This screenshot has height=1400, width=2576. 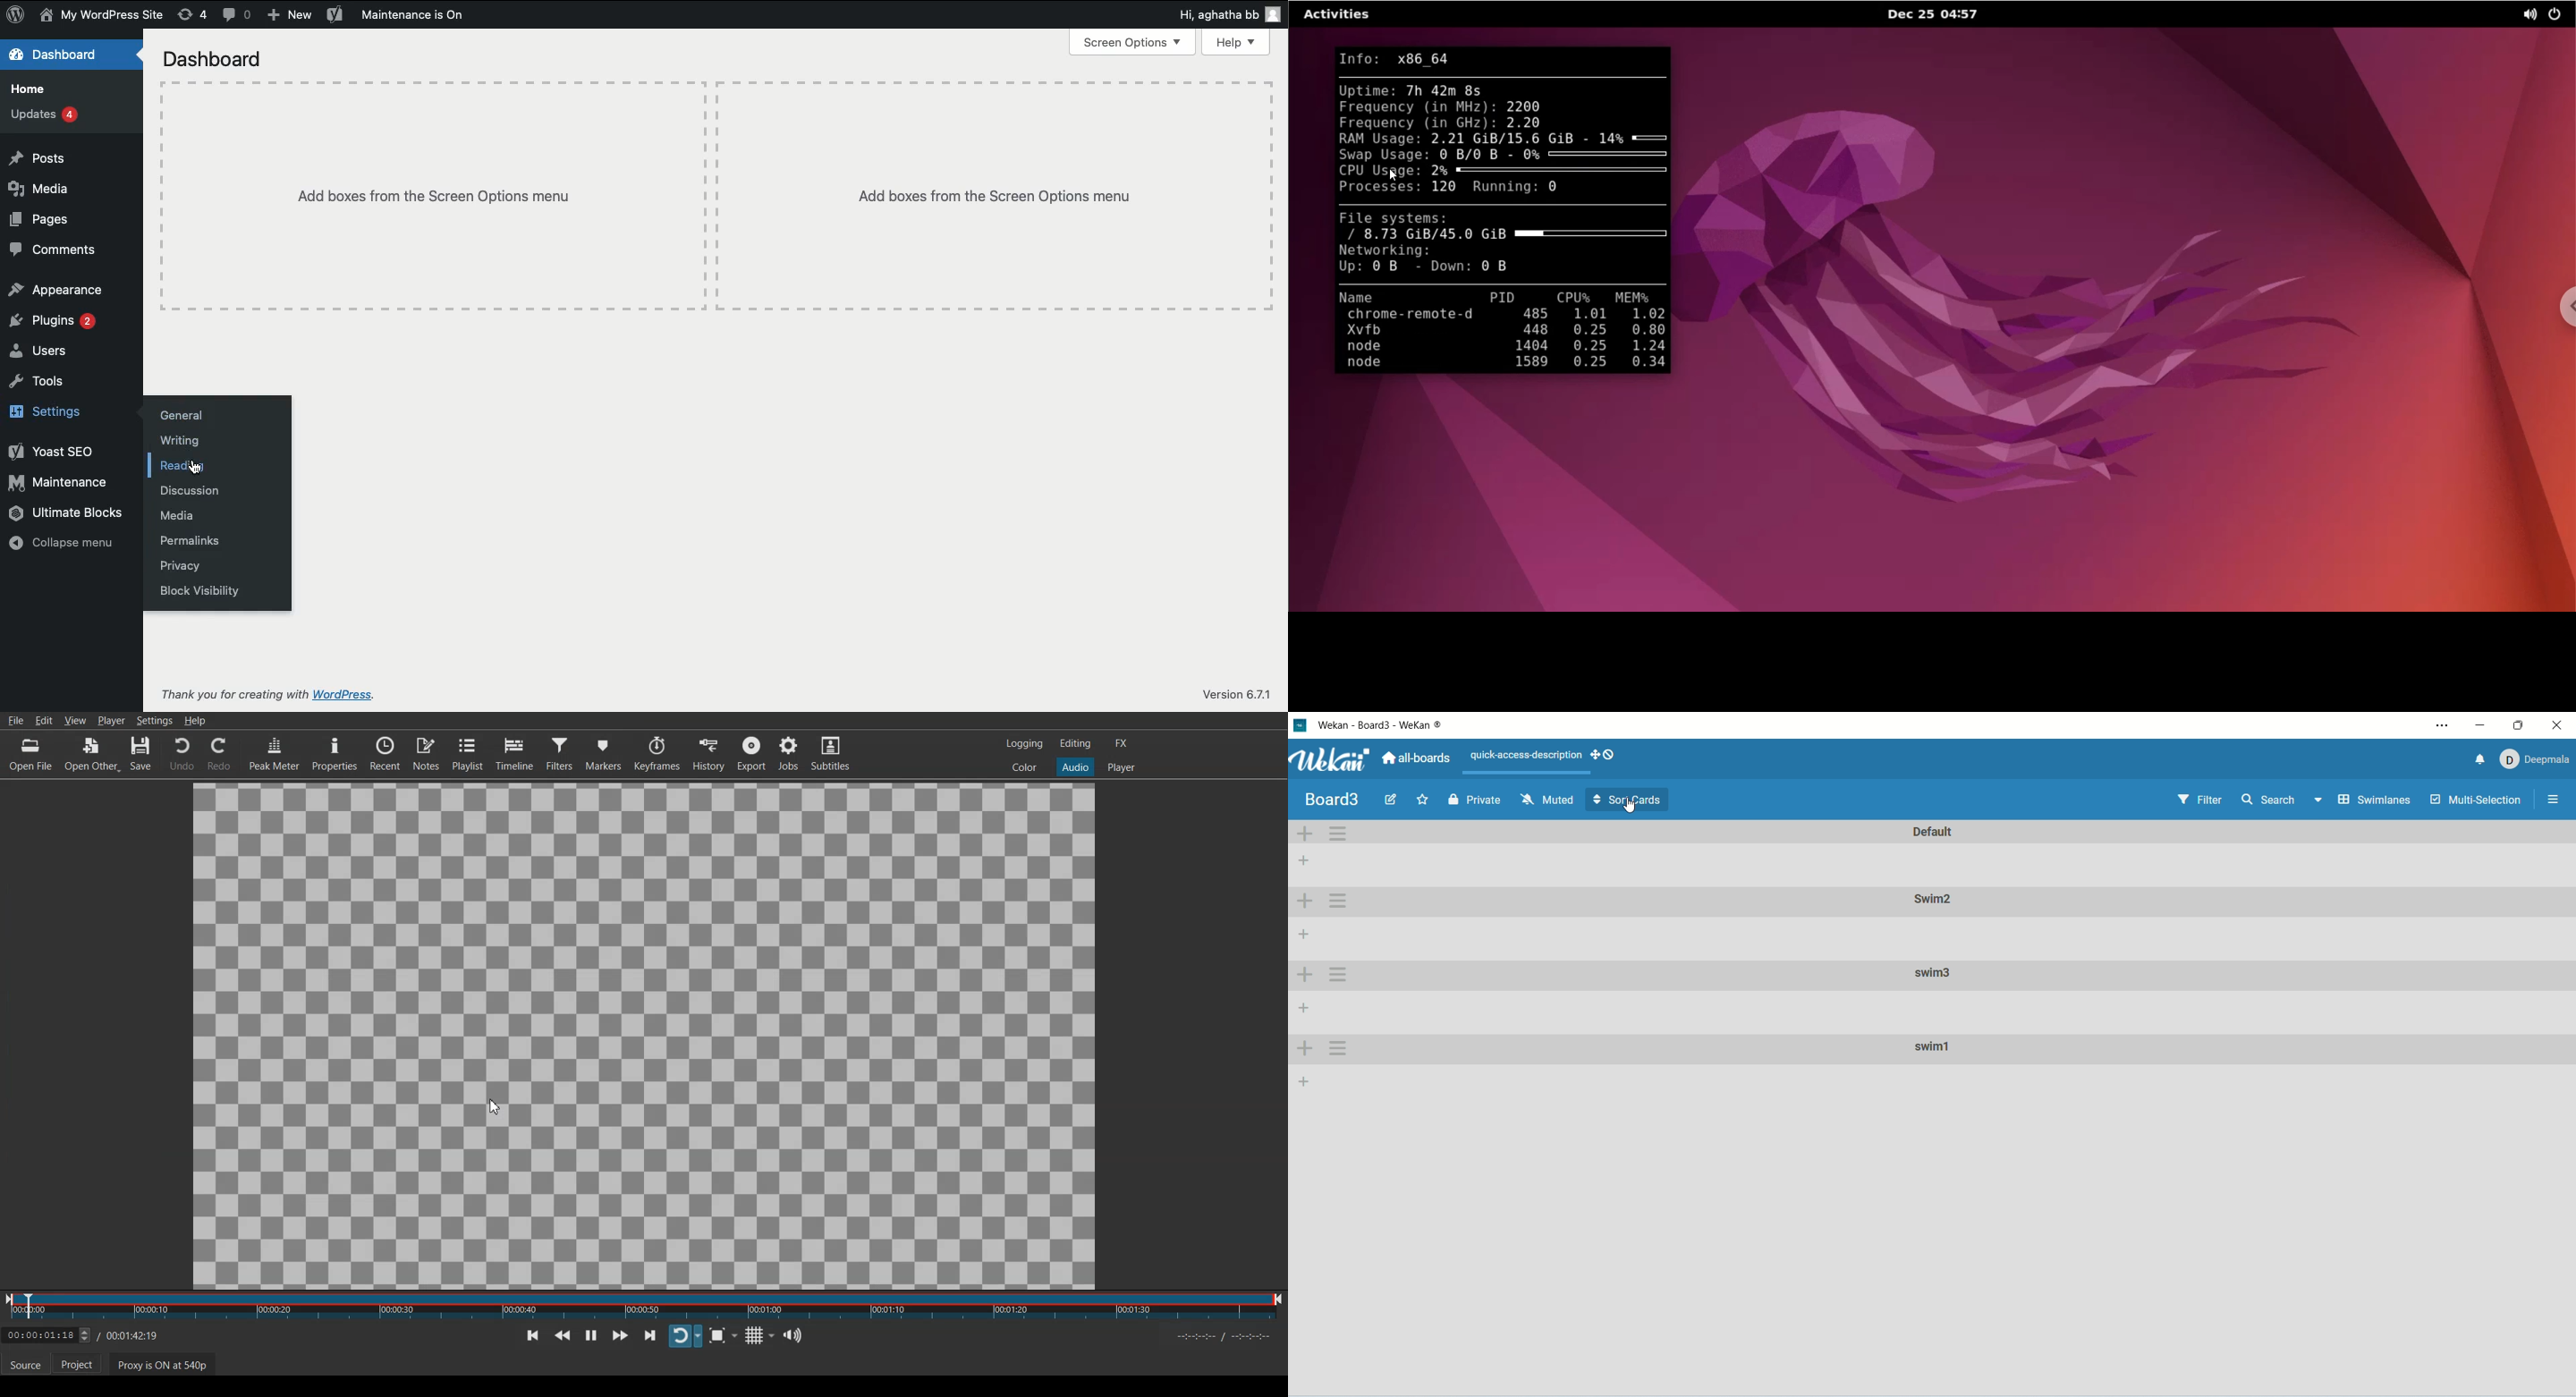 I want to click on yoast, so click(x=335, y=15).